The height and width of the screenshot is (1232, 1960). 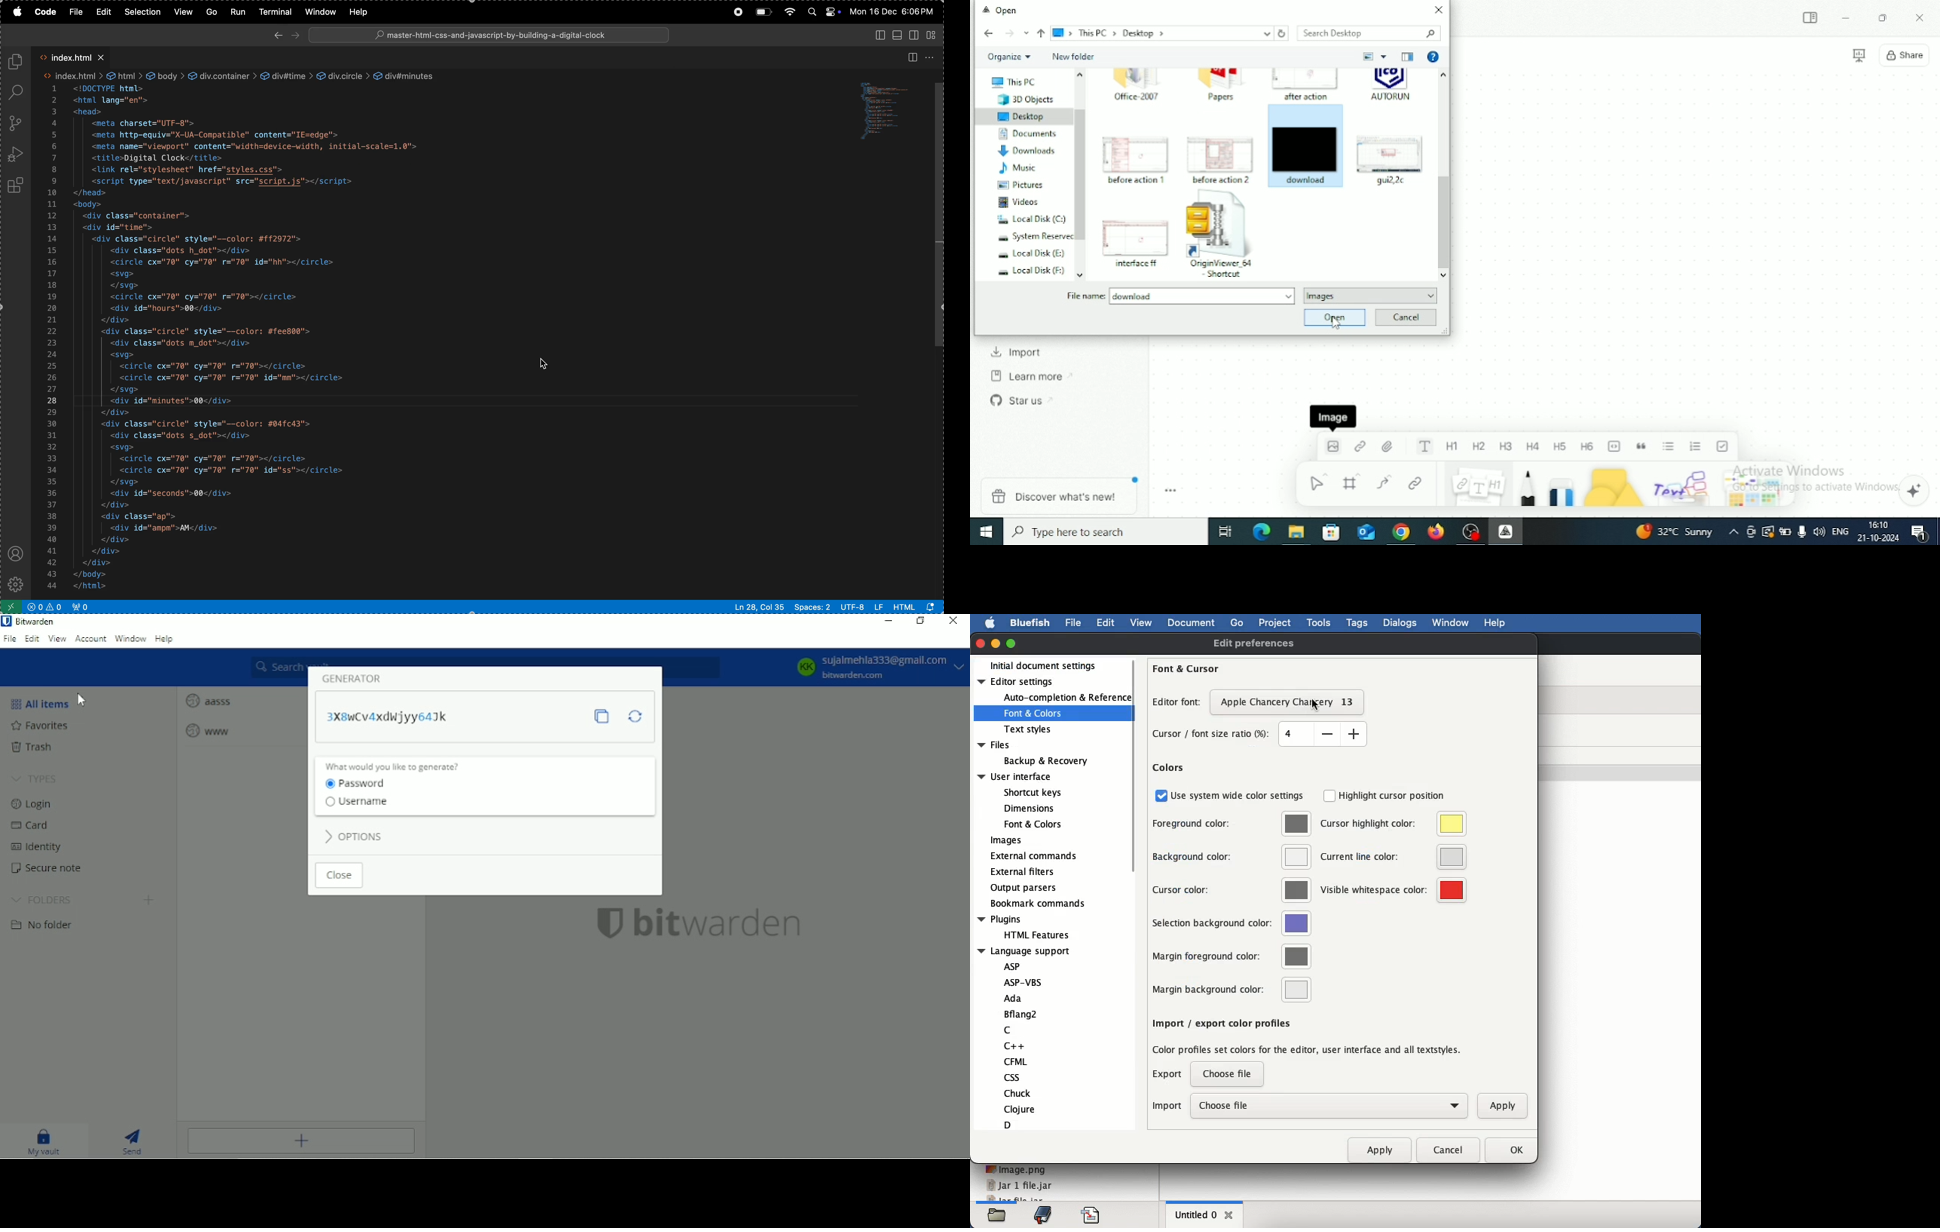 I want to click on Language, so click(x=1841, y=530).